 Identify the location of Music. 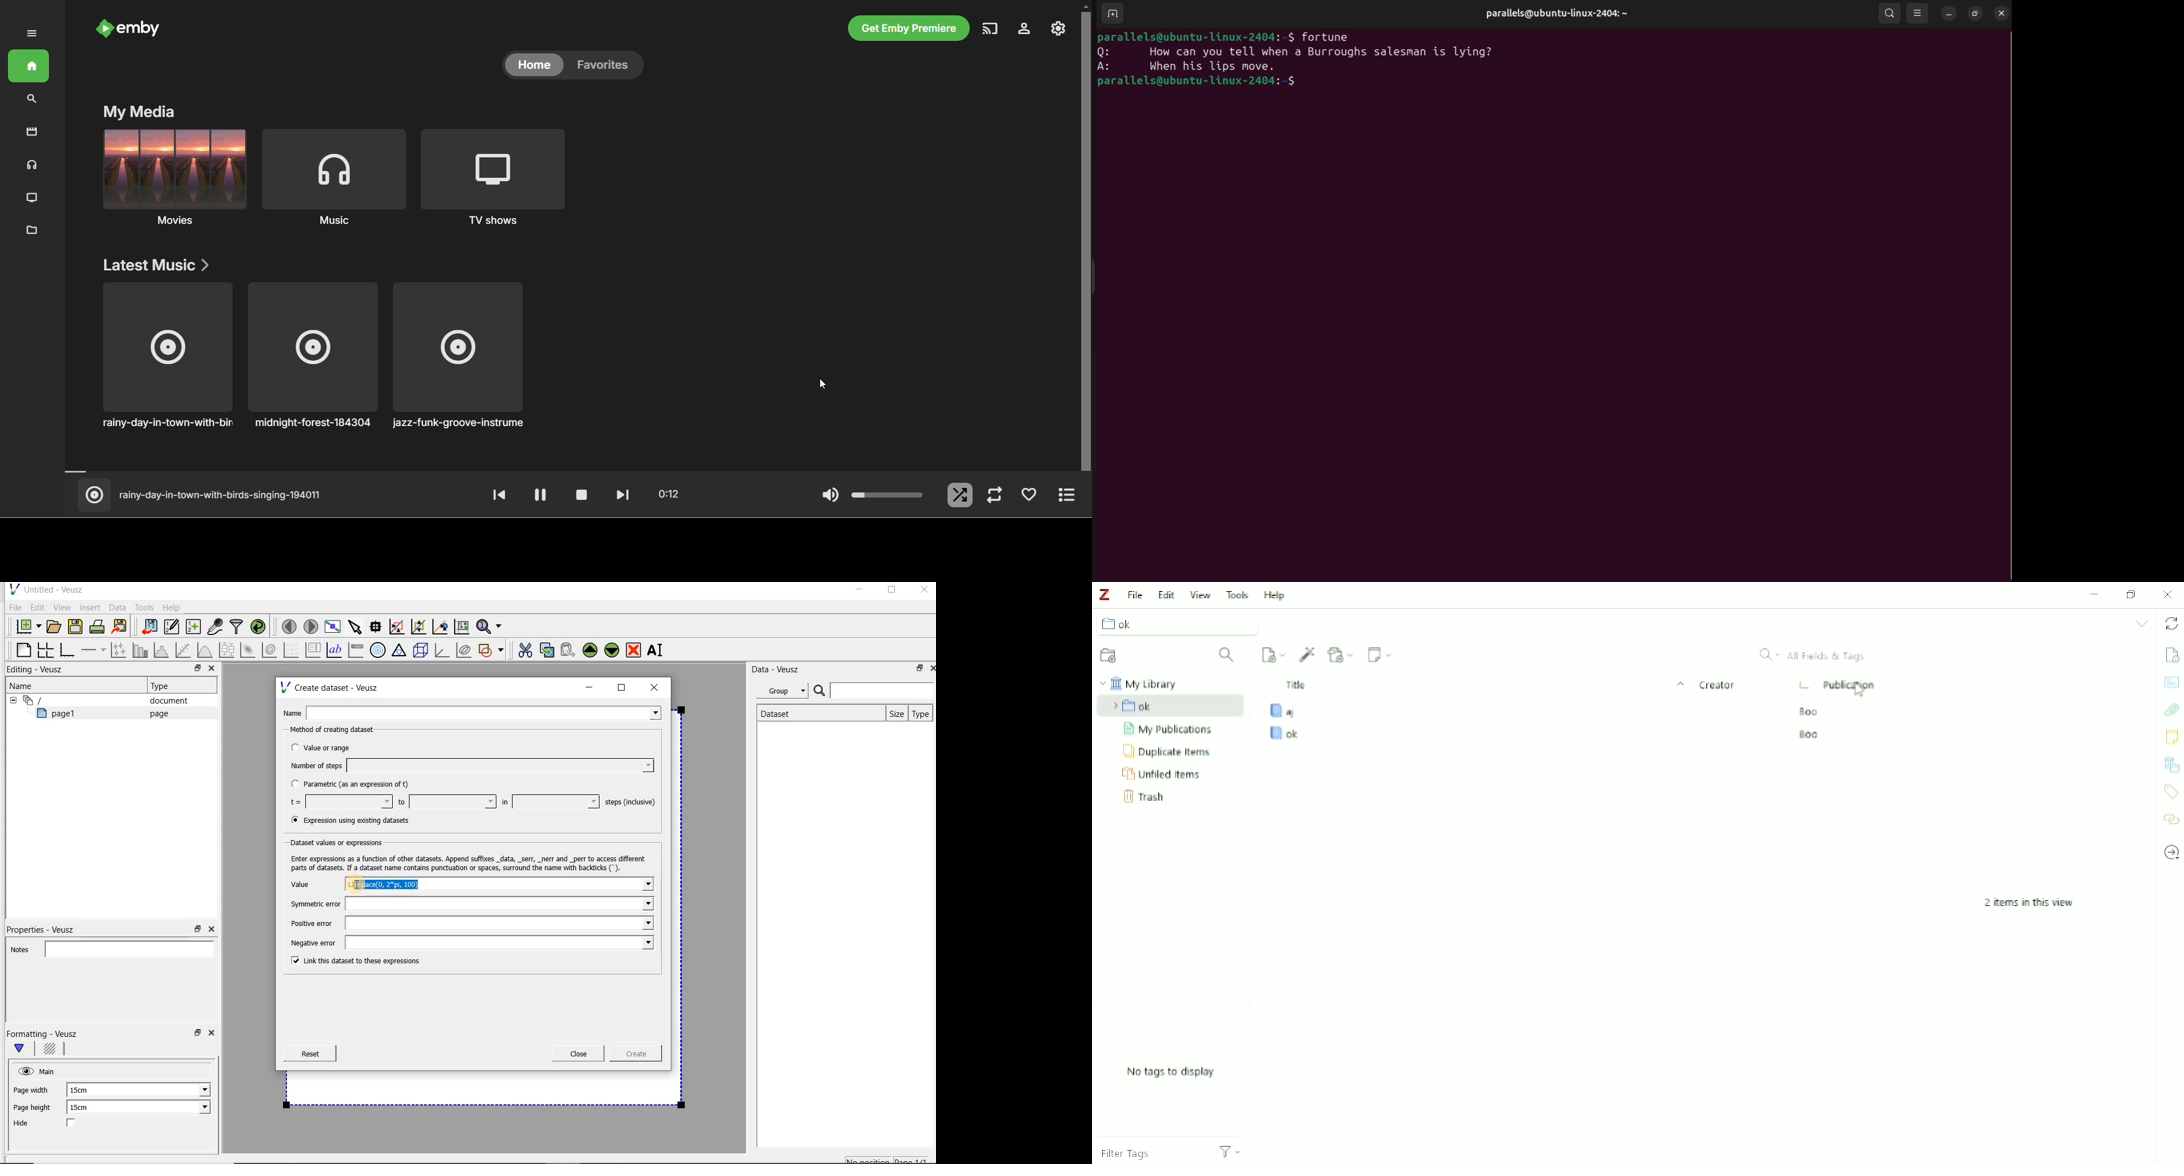
(334, 177).